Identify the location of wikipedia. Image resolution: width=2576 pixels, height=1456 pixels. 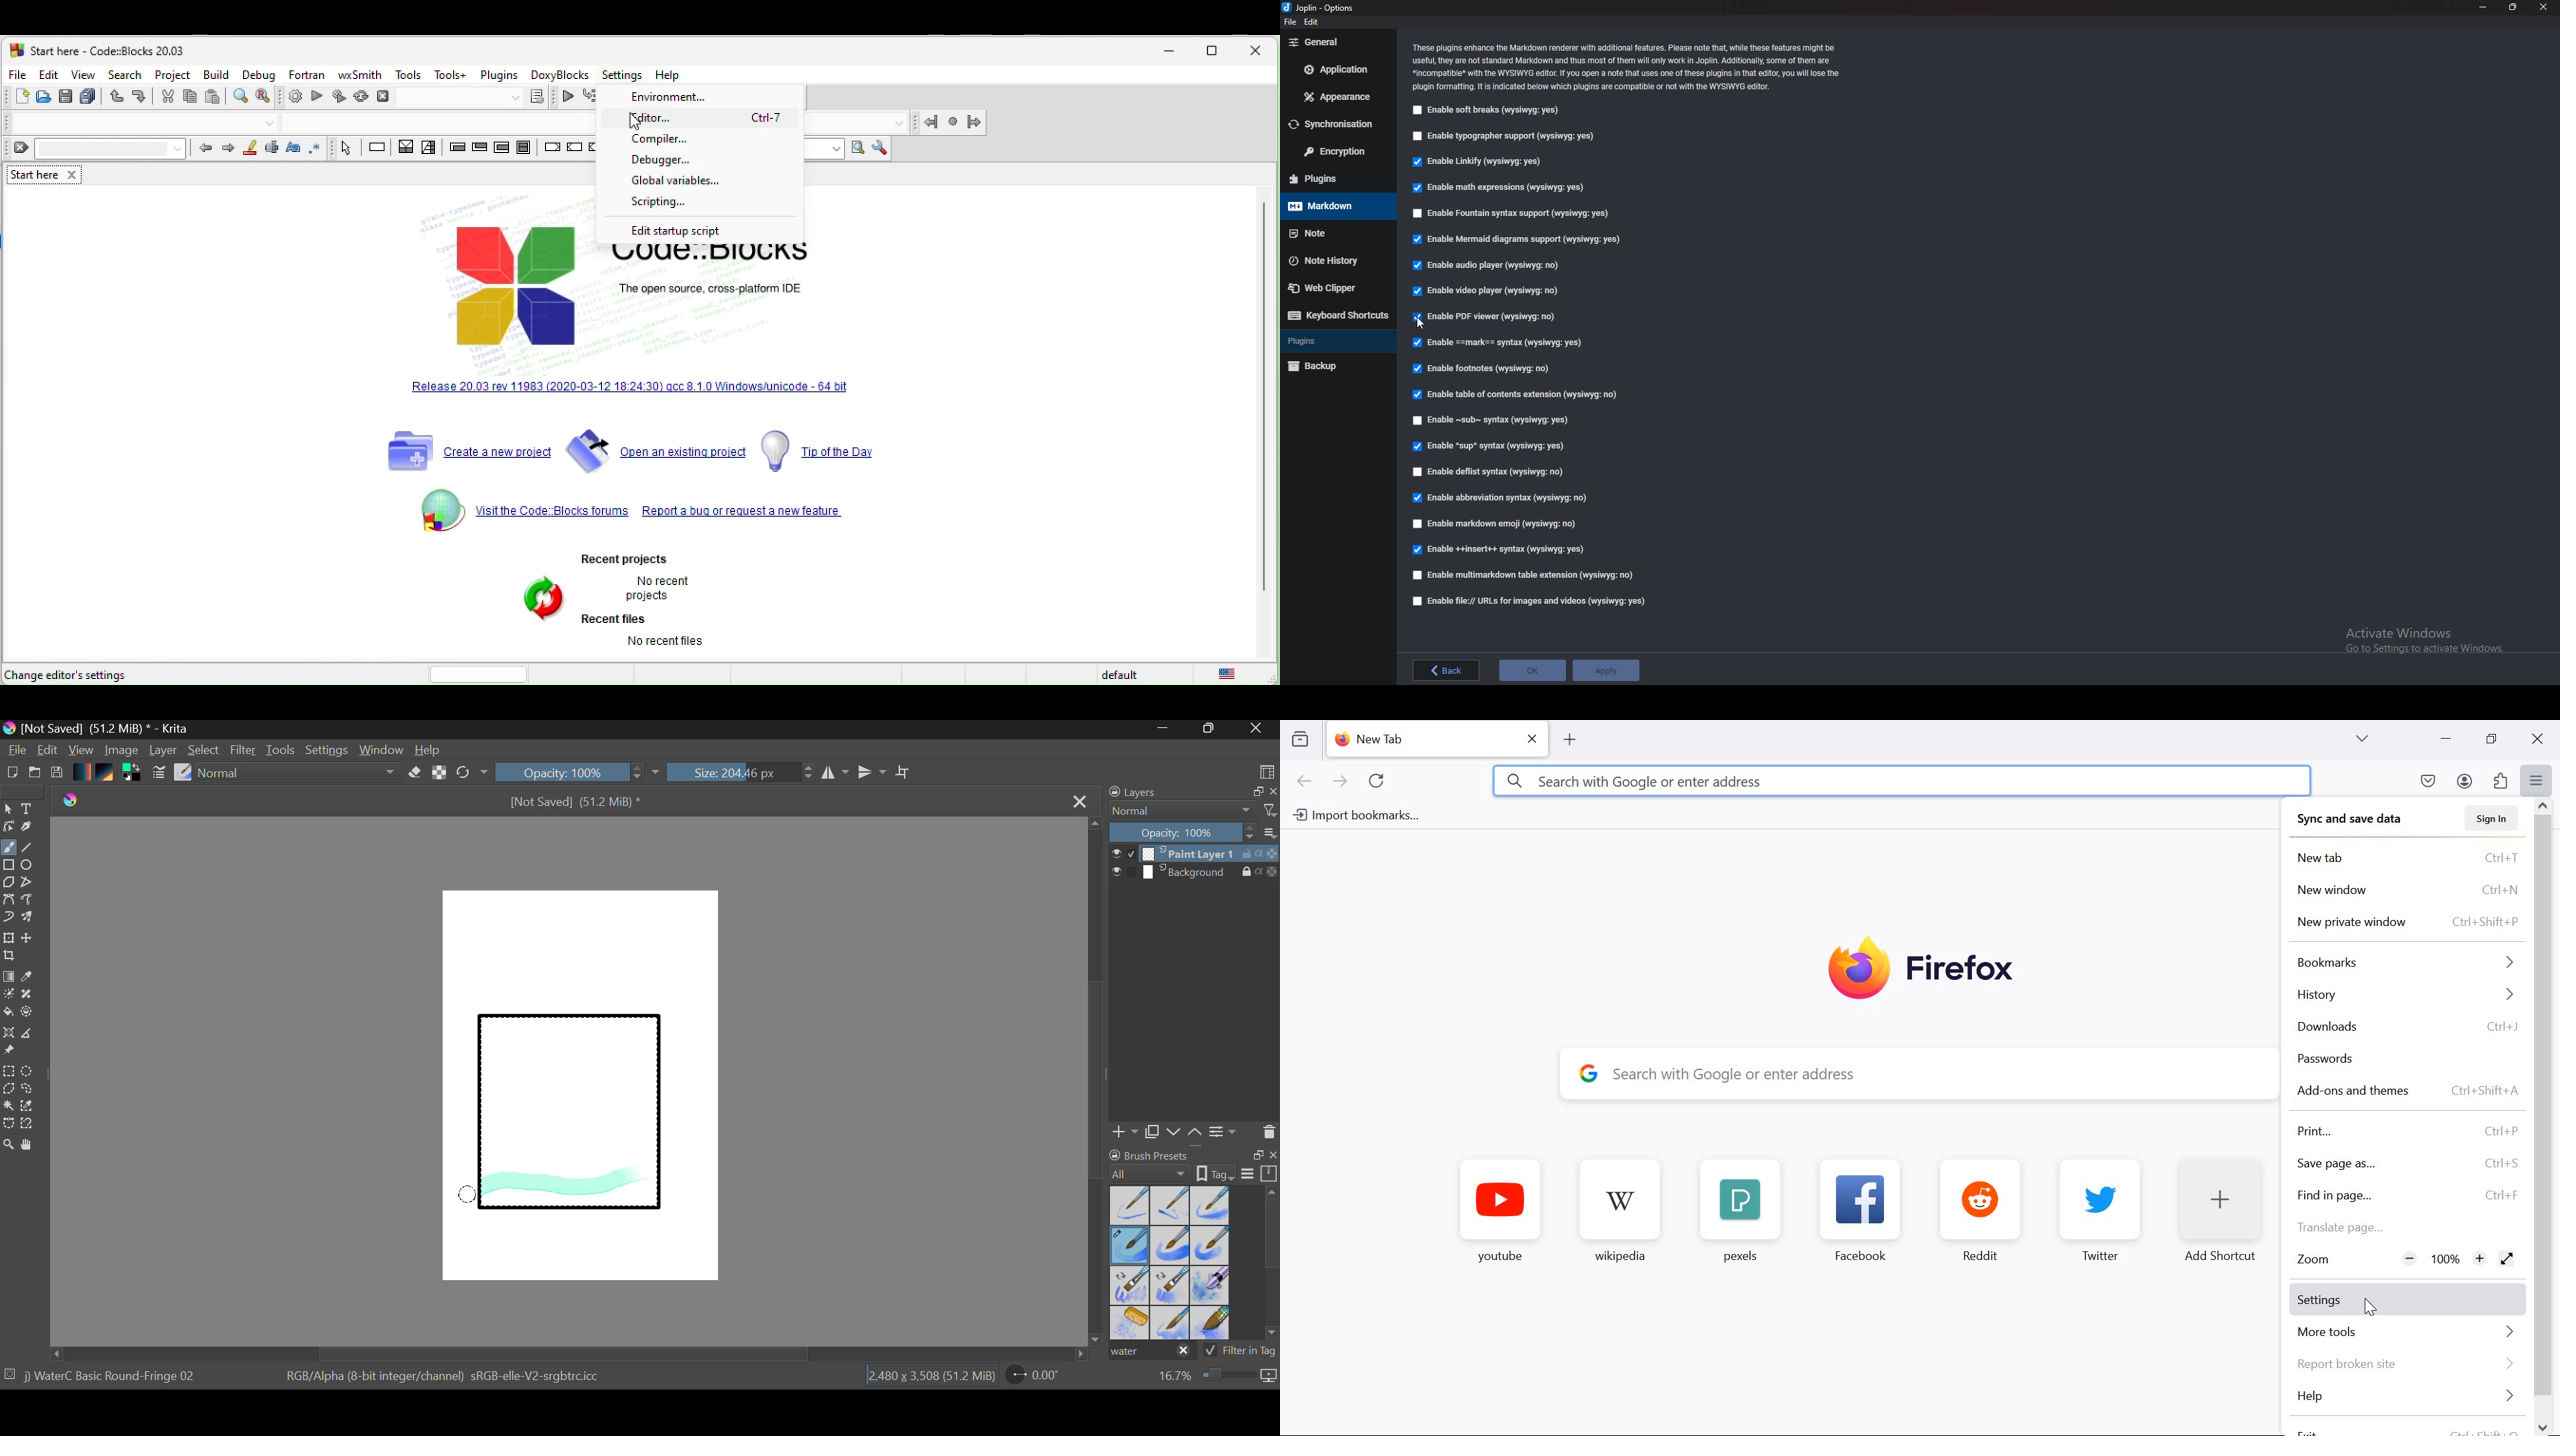
(1621, 1206).